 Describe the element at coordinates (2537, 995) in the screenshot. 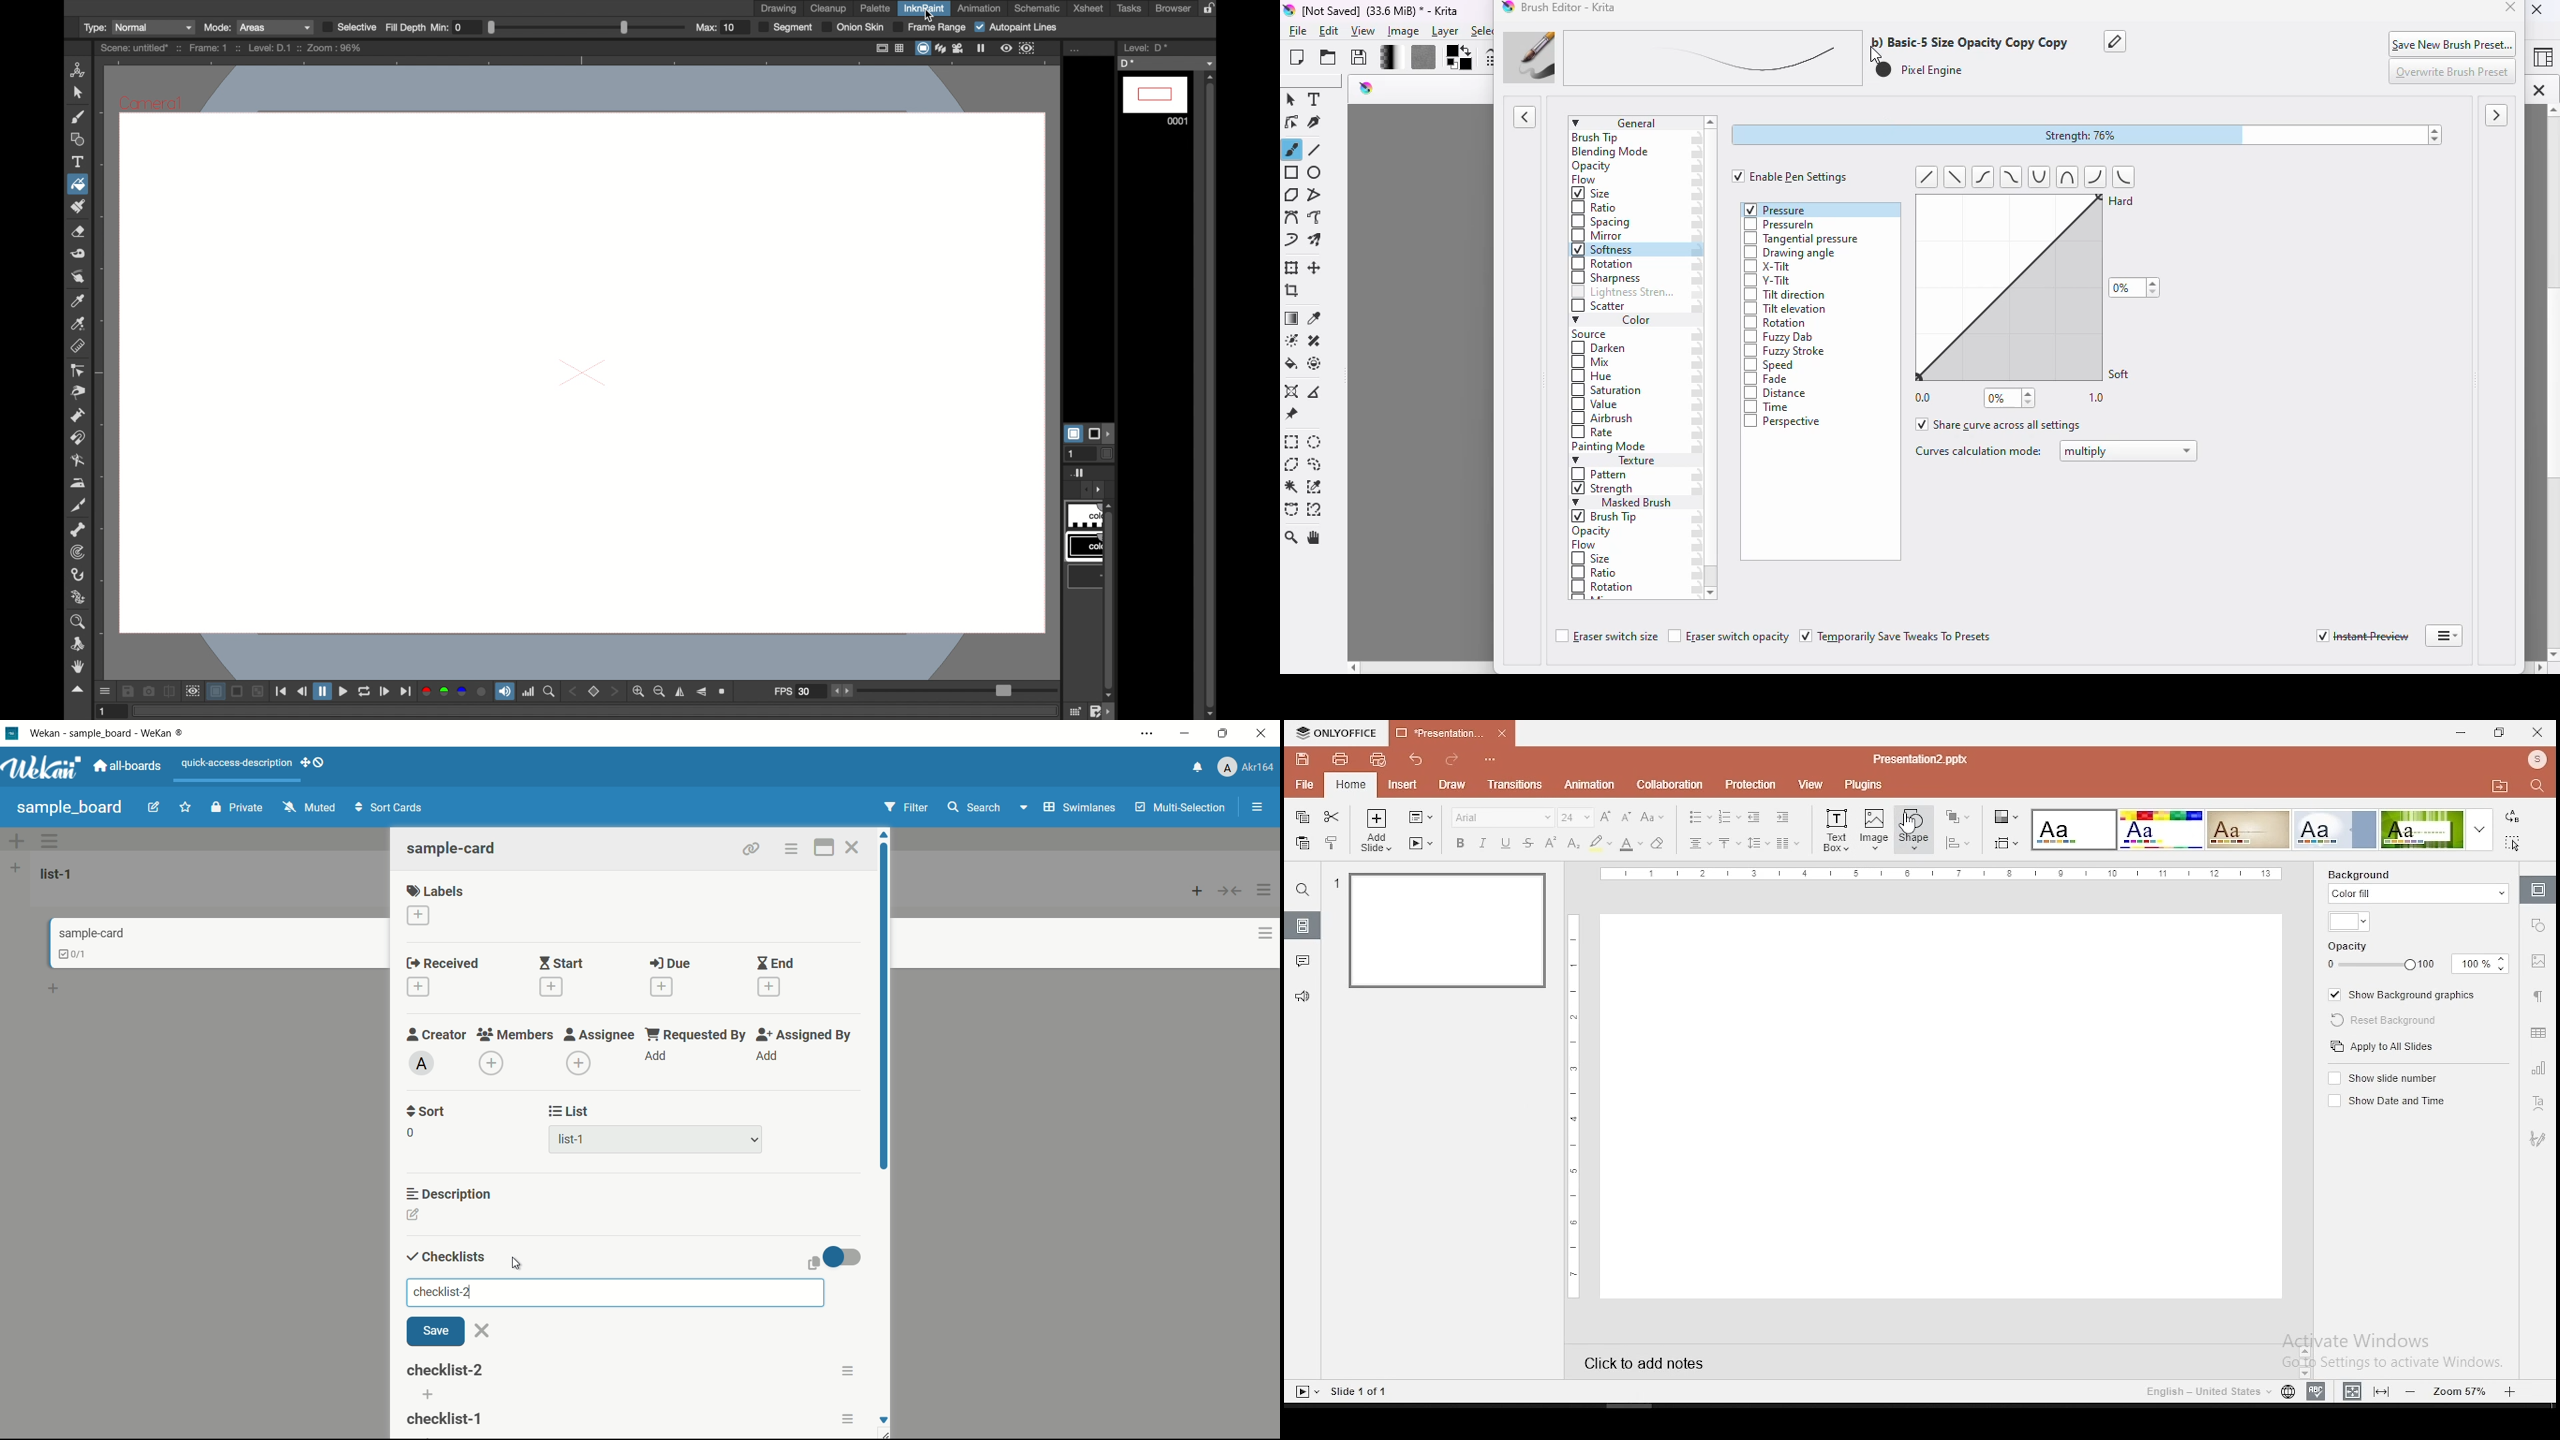

I see `paragraph settings` at that location.